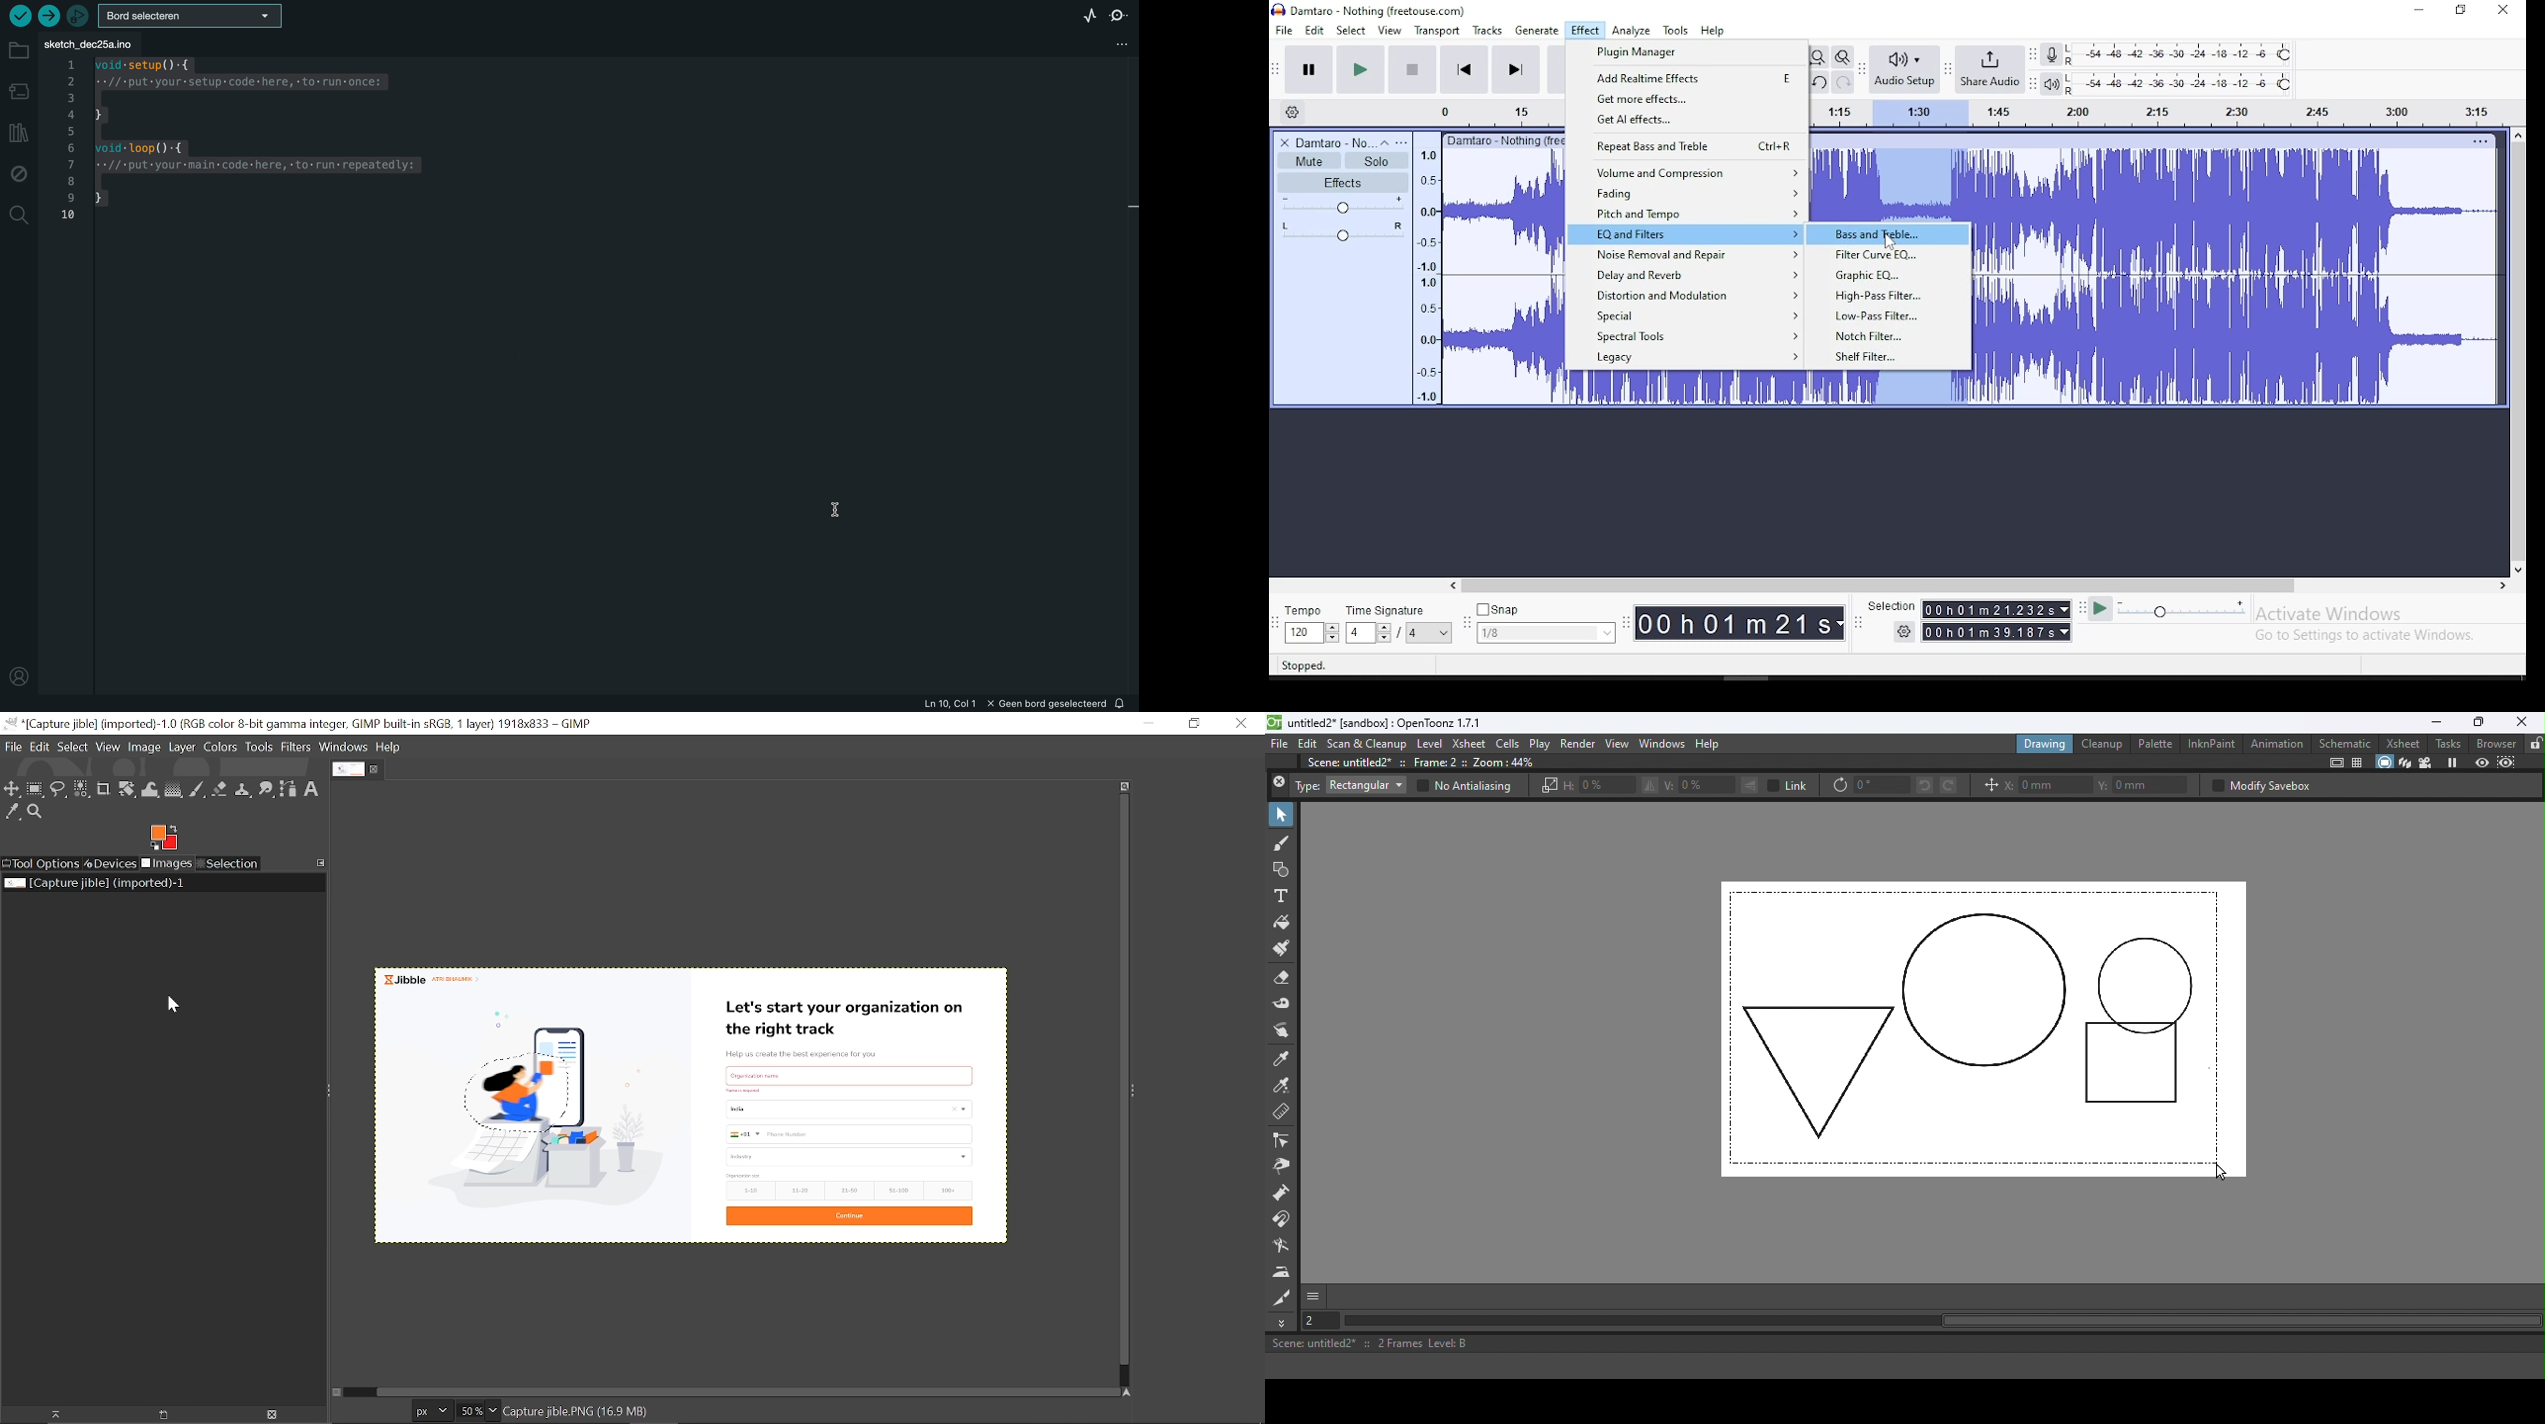 The height and width of the screenshot is (1428, 2548). What do you see at coordinates (97, 883) in the screenshot?
I see `Current image` at bounding box center [97, 883].